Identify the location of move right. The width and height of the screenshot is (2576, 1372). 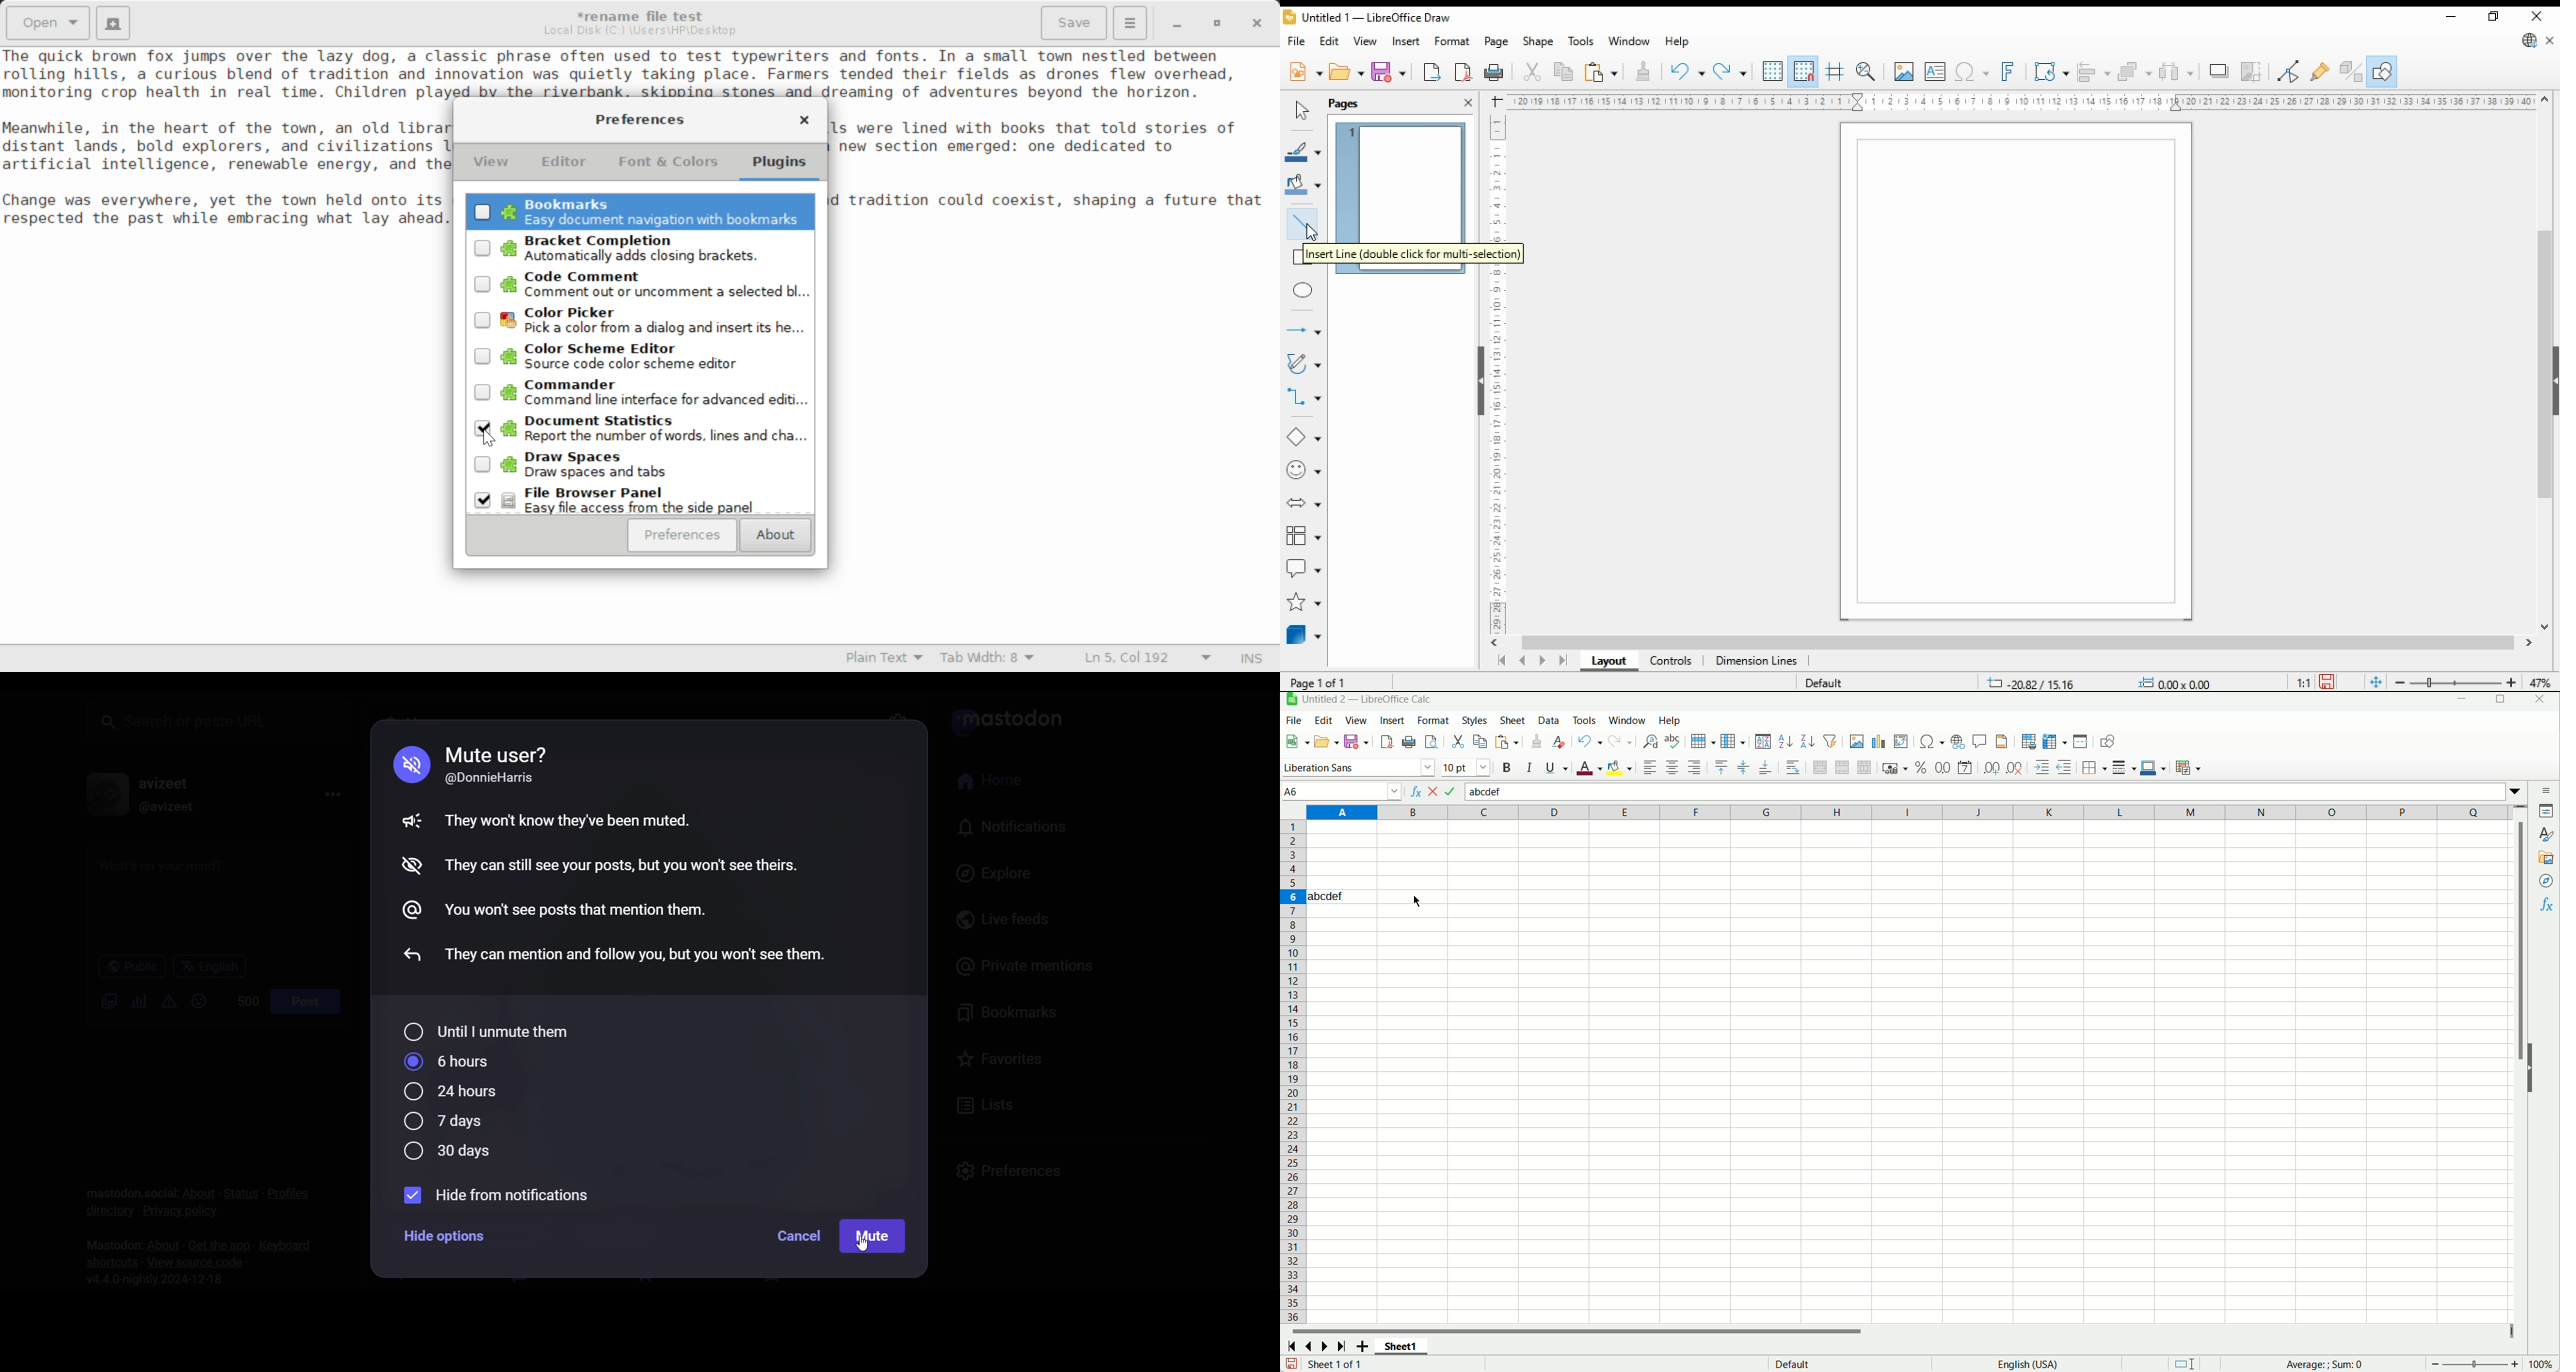
(2531, 645).